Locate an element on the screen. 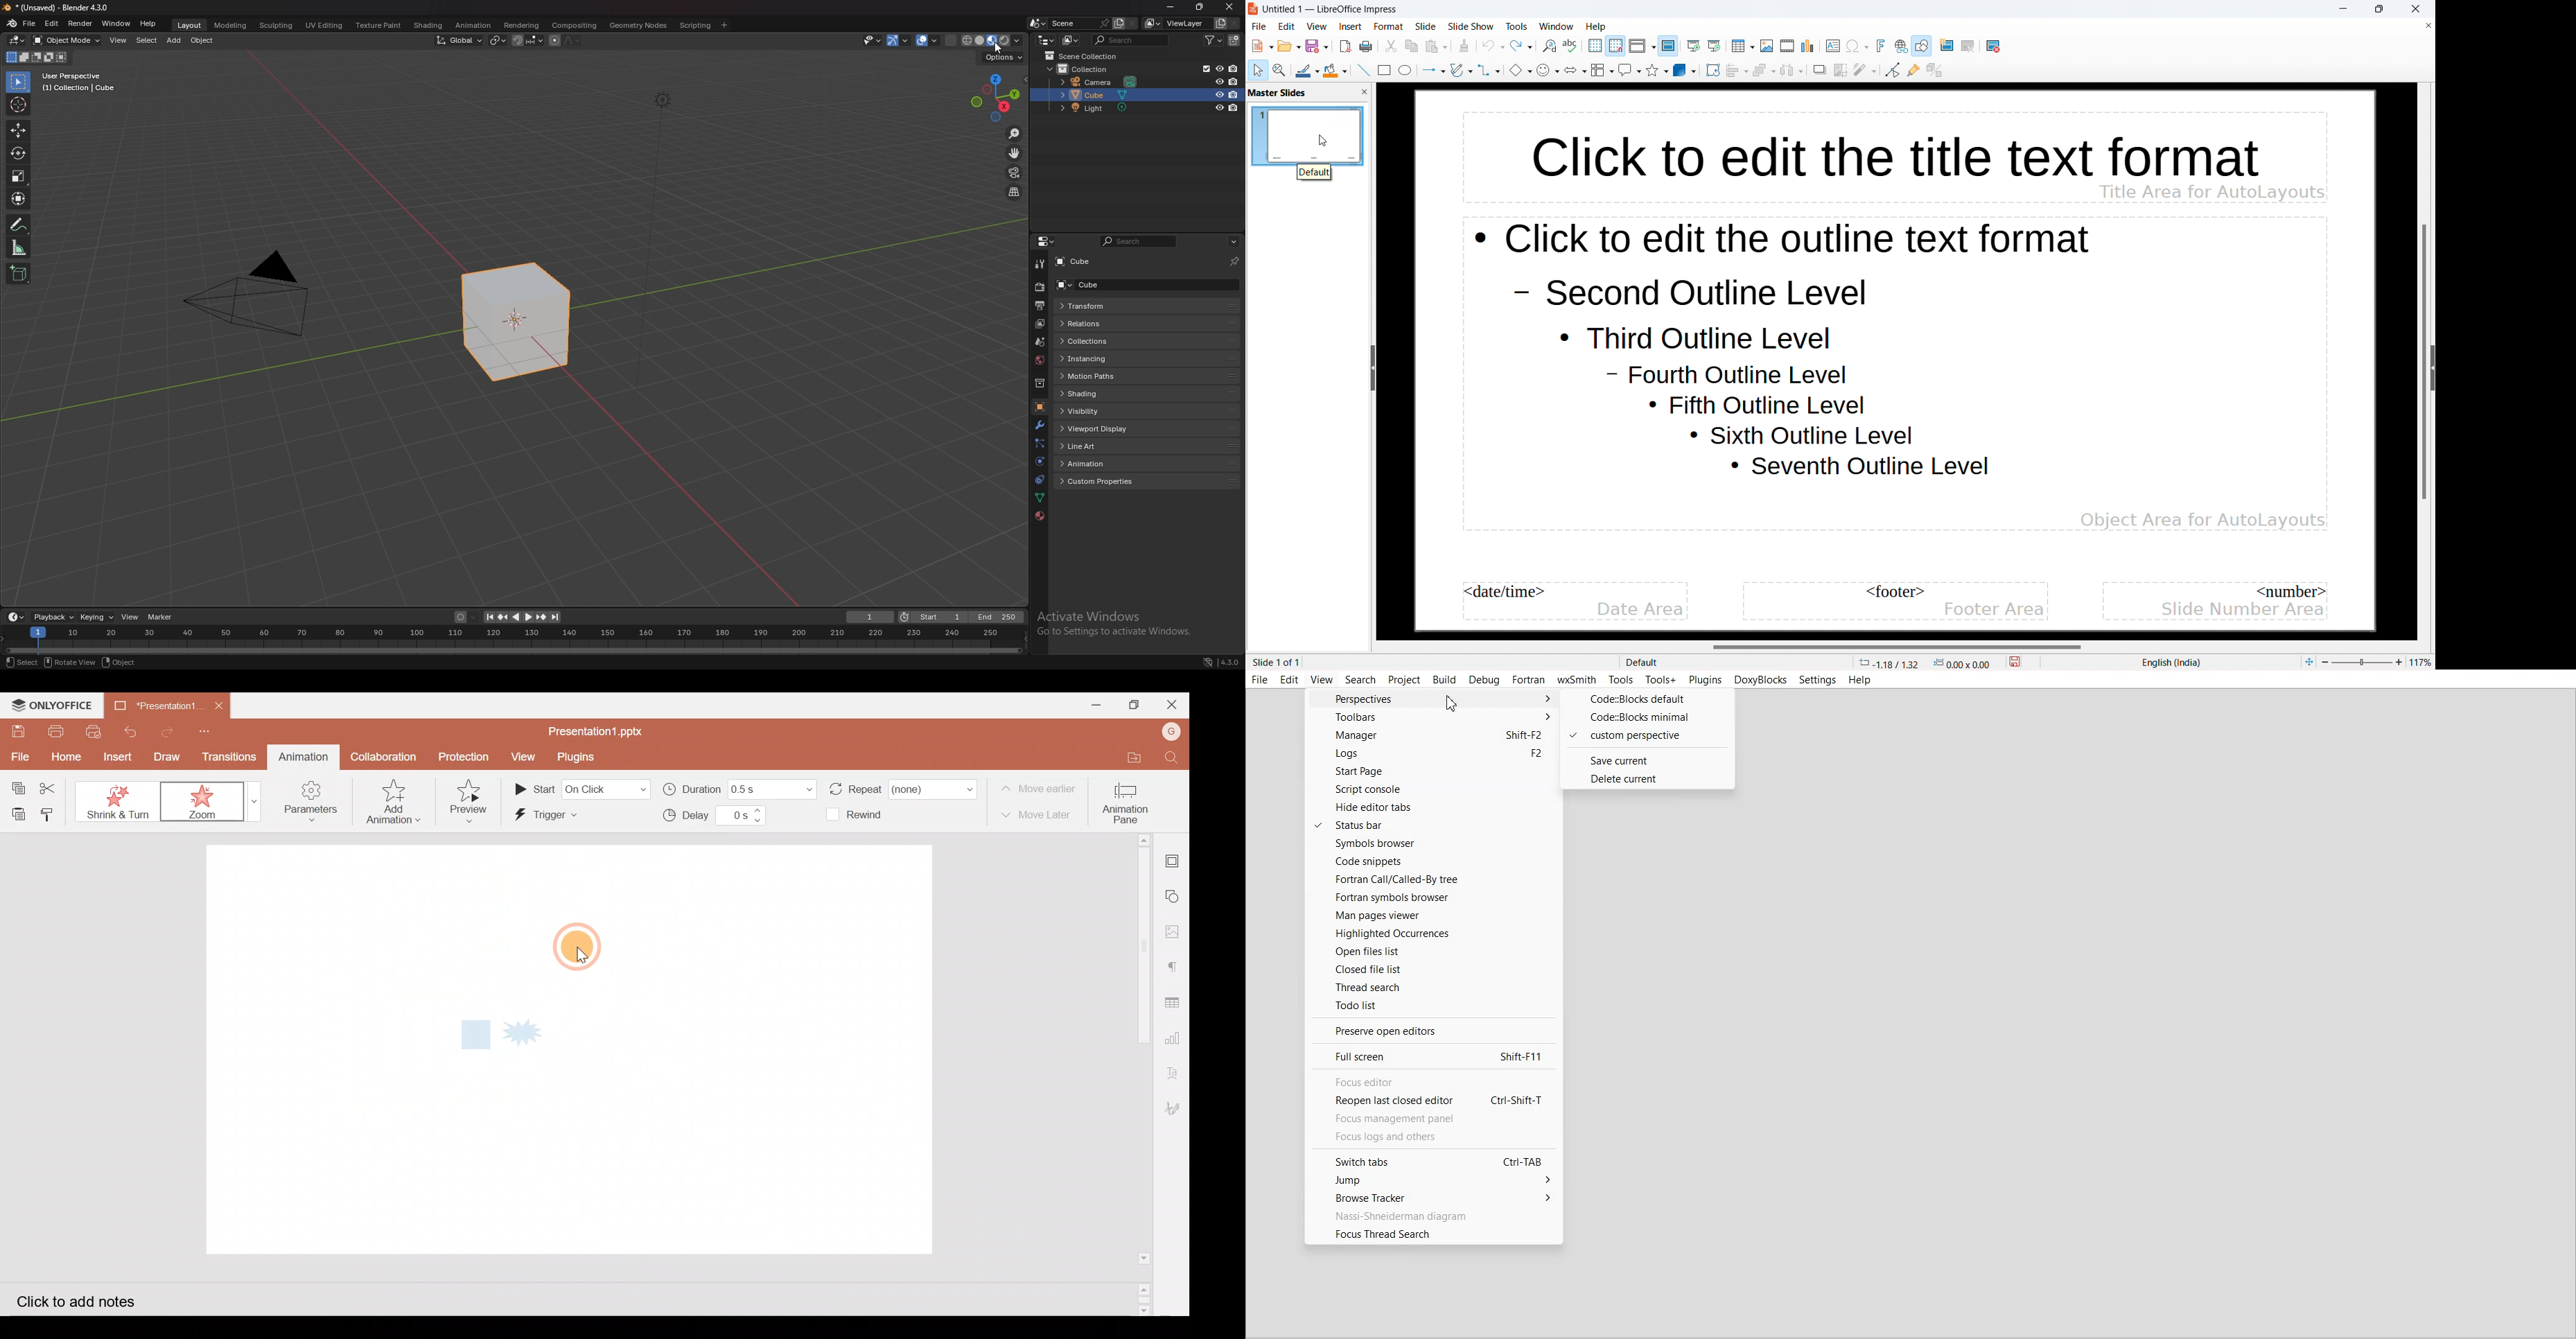 This screenshot has width=2576, height=1344. physics is located at coordinates (1040, 461).